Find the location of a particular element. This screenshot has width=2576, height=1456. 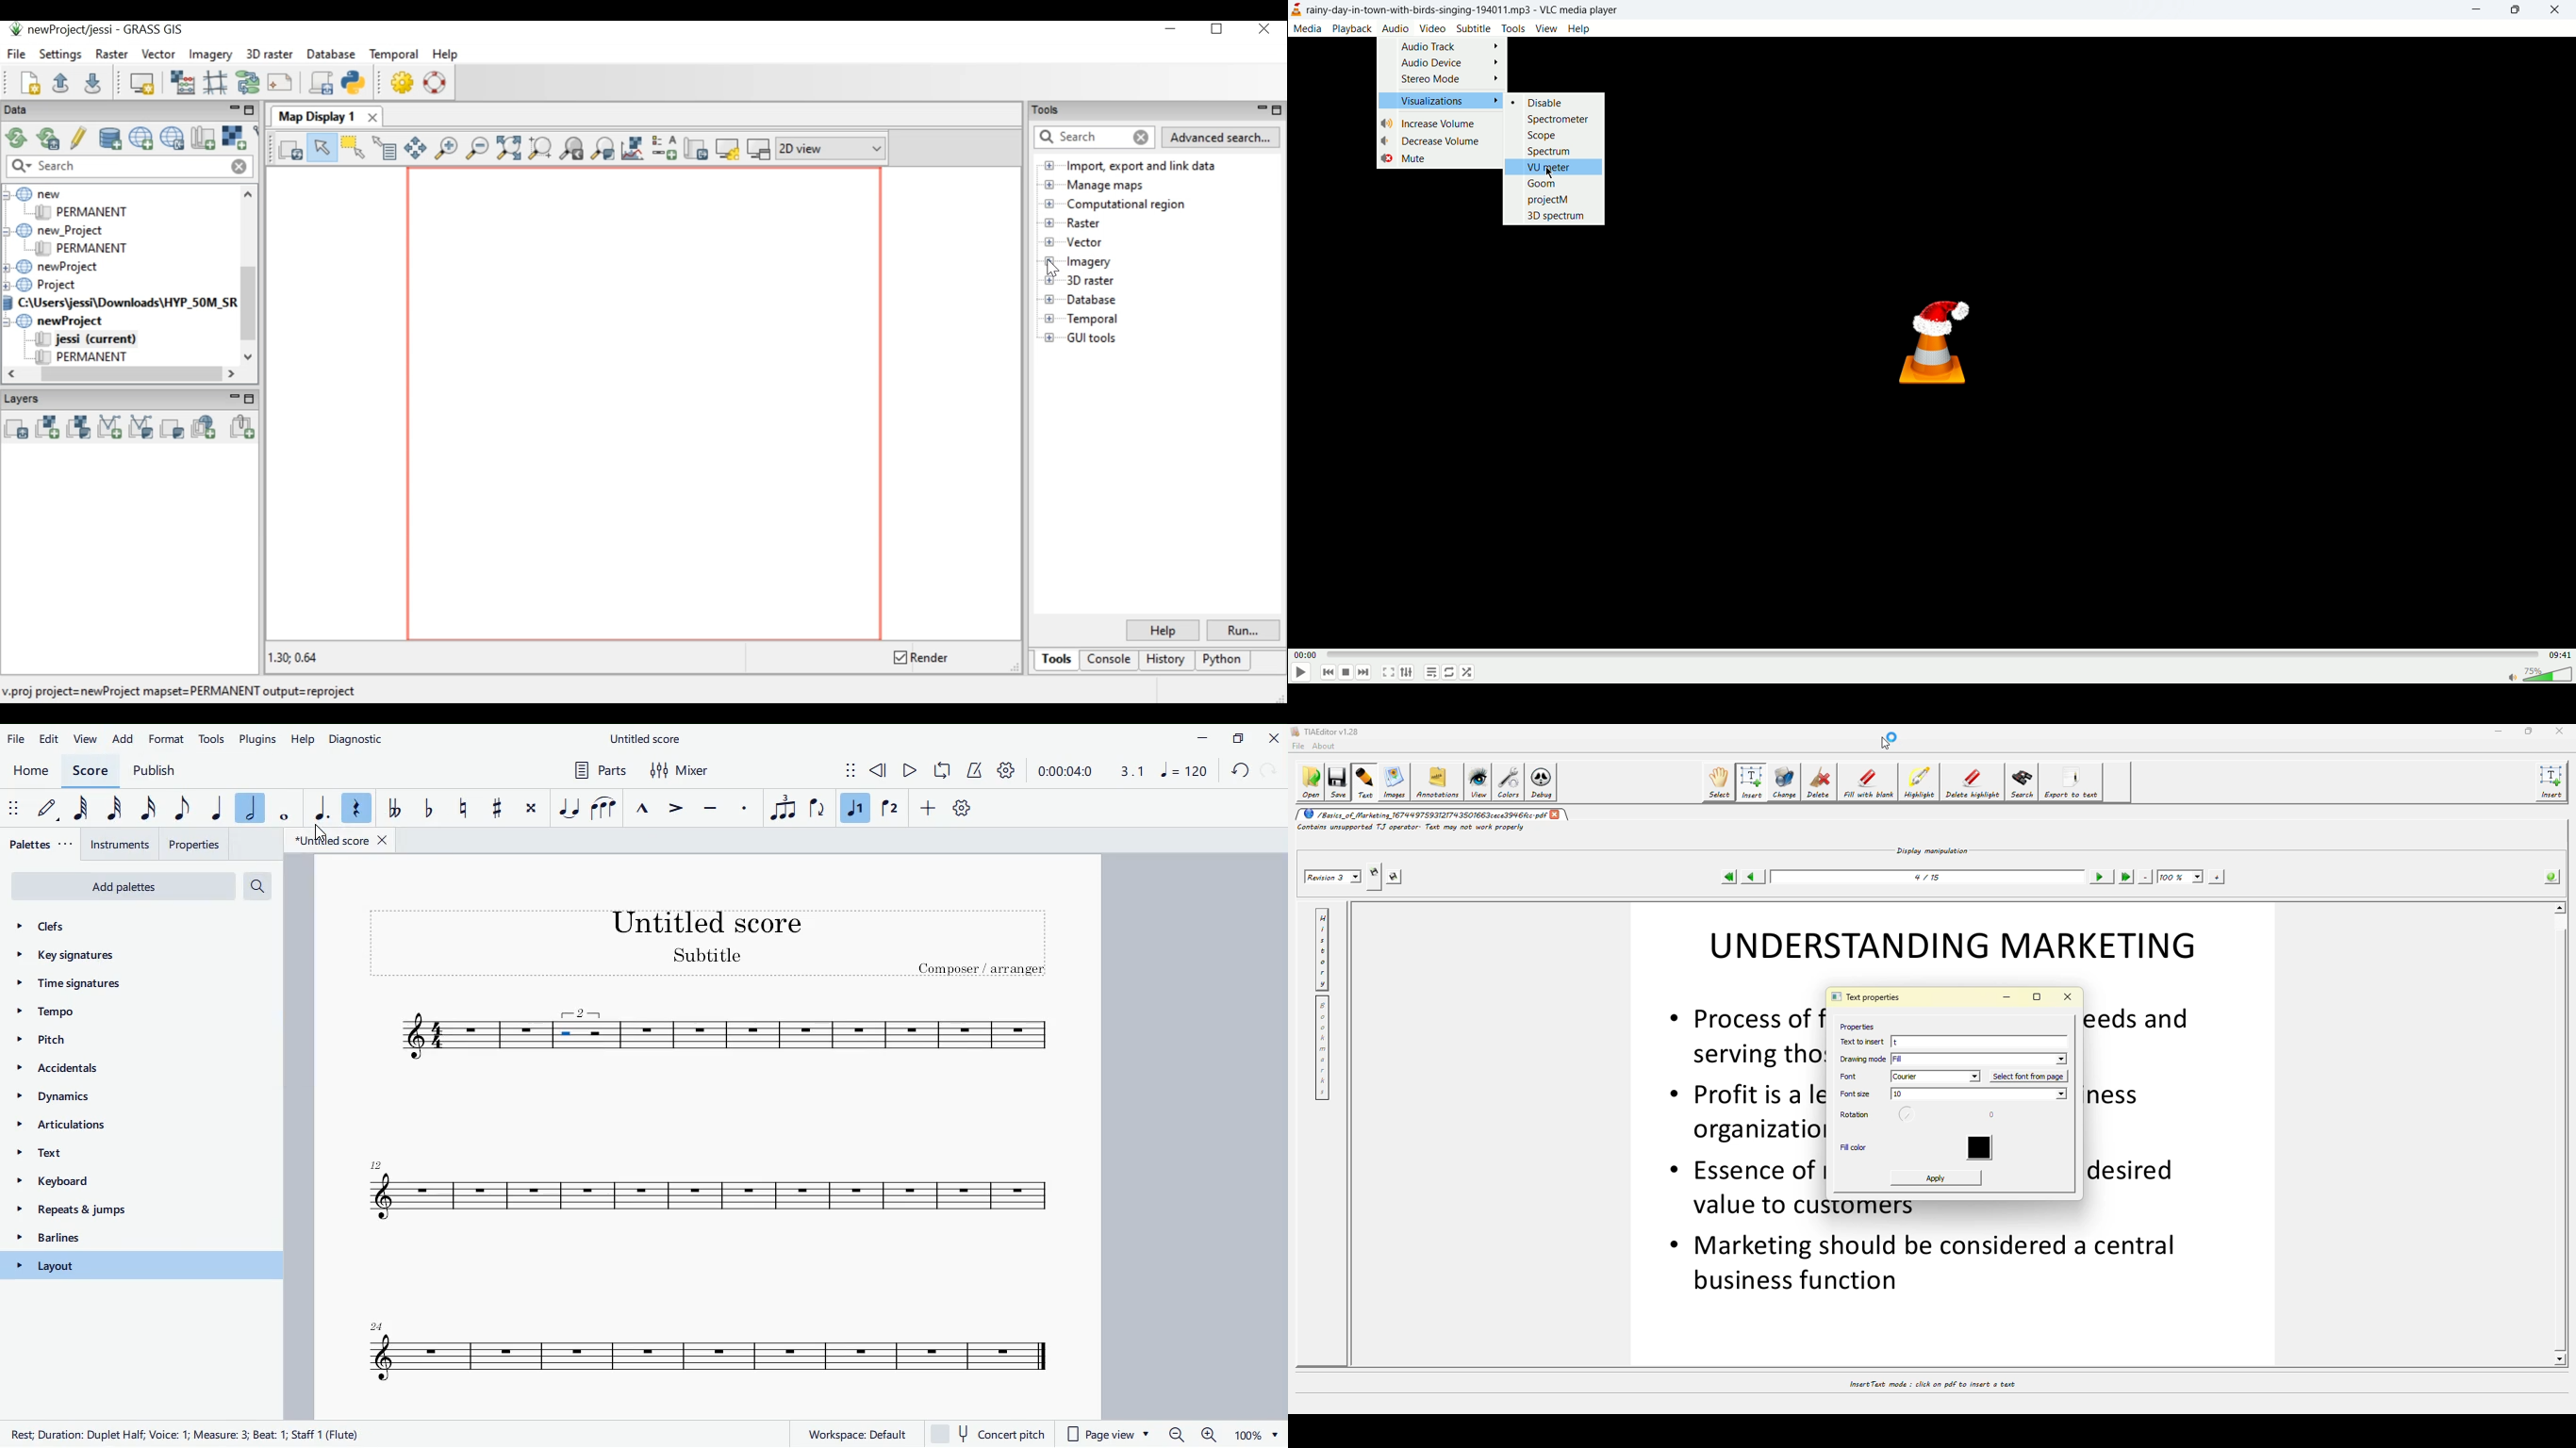

move is located at coordinates (839, 768).